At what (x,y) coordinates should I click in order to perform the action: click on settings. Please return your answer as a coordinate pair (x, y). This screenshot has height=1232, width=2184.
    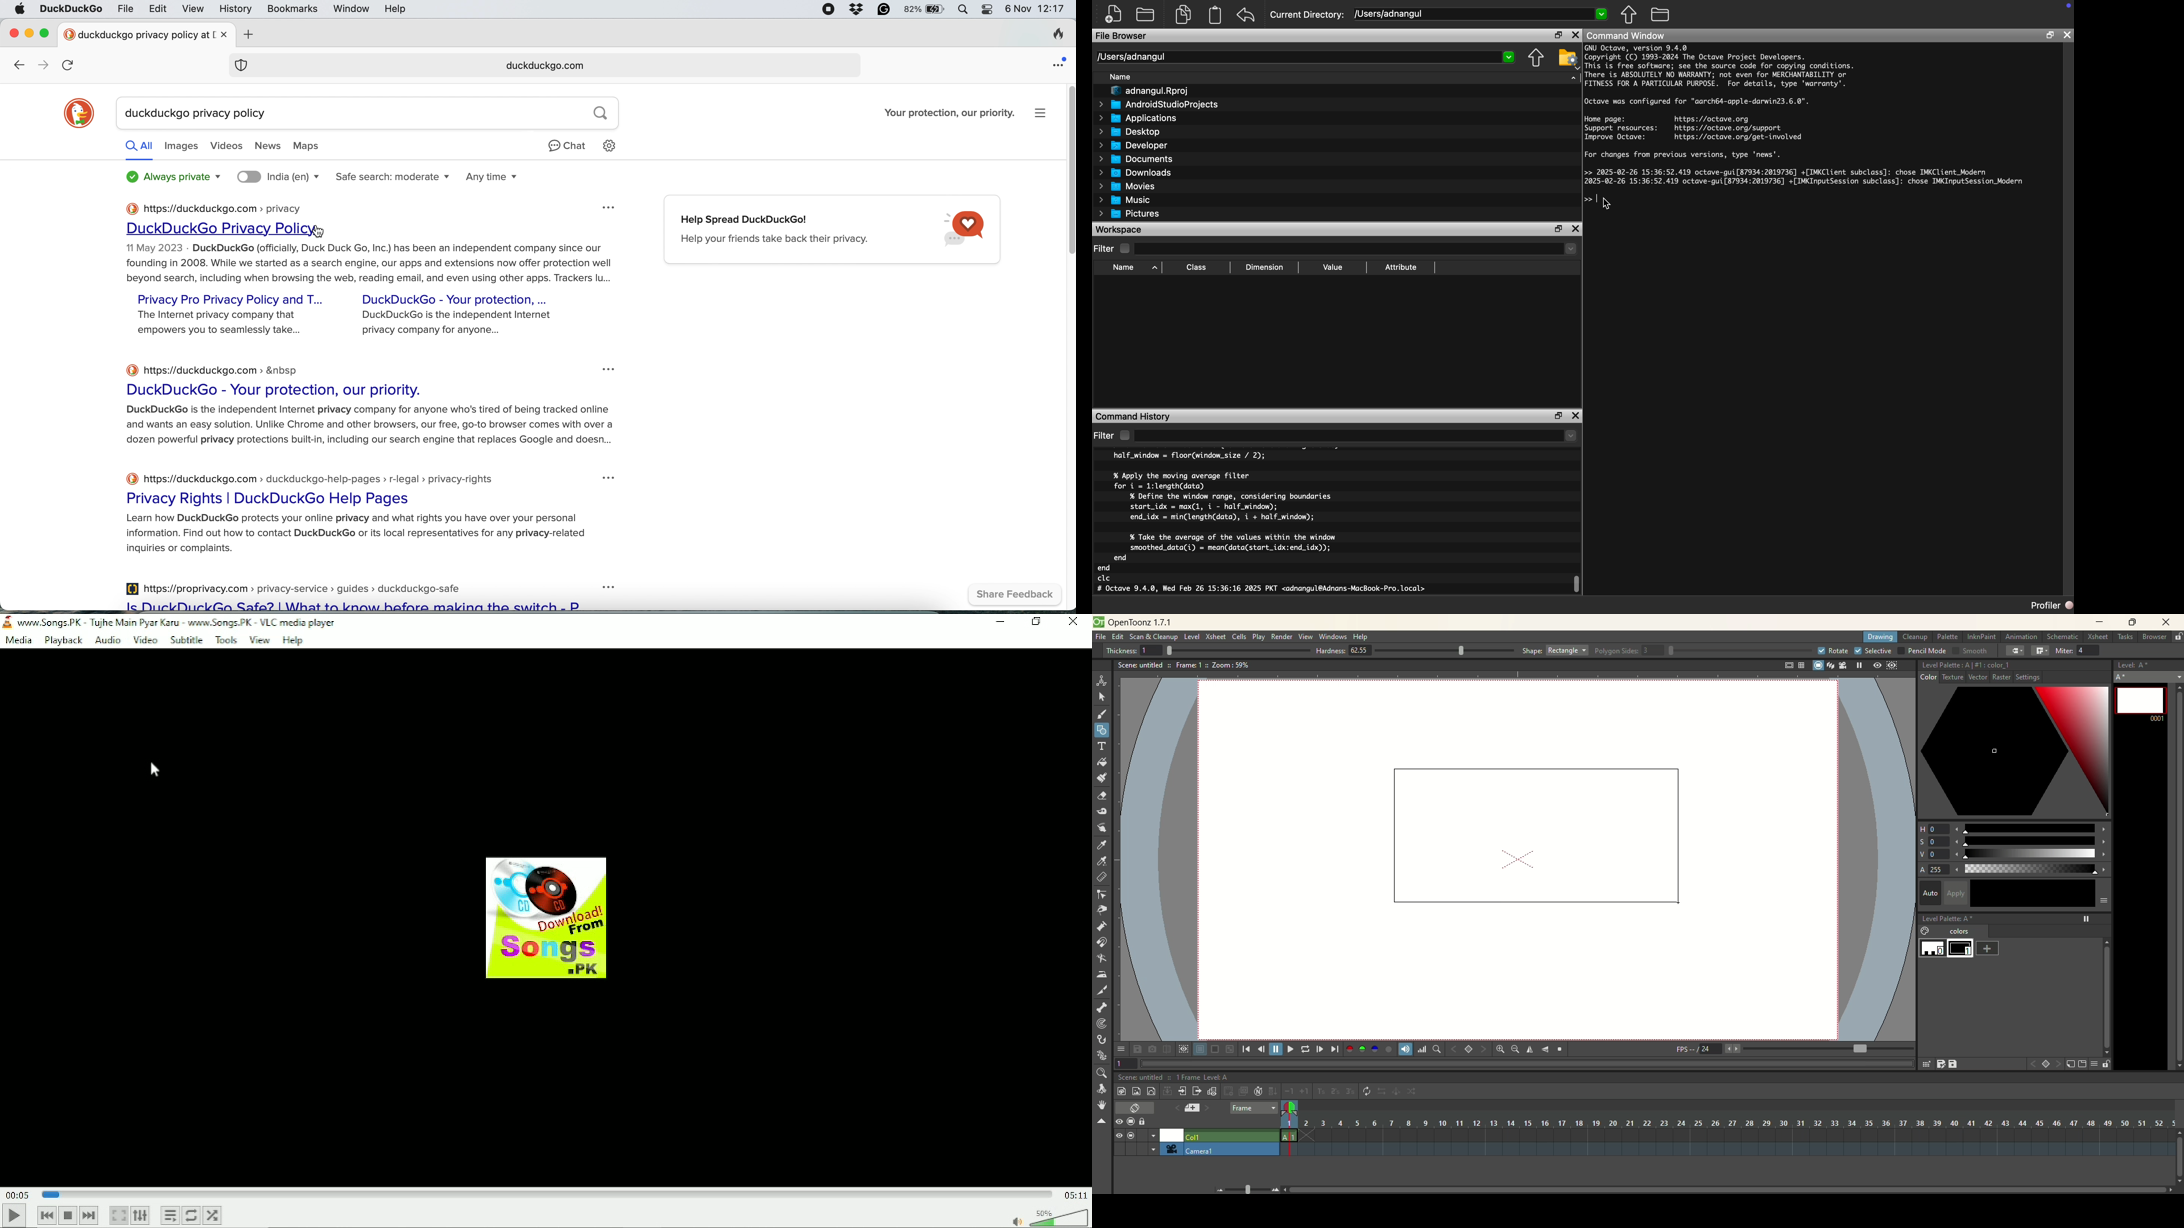
    Looking at the image, I should click on (1970, 679).